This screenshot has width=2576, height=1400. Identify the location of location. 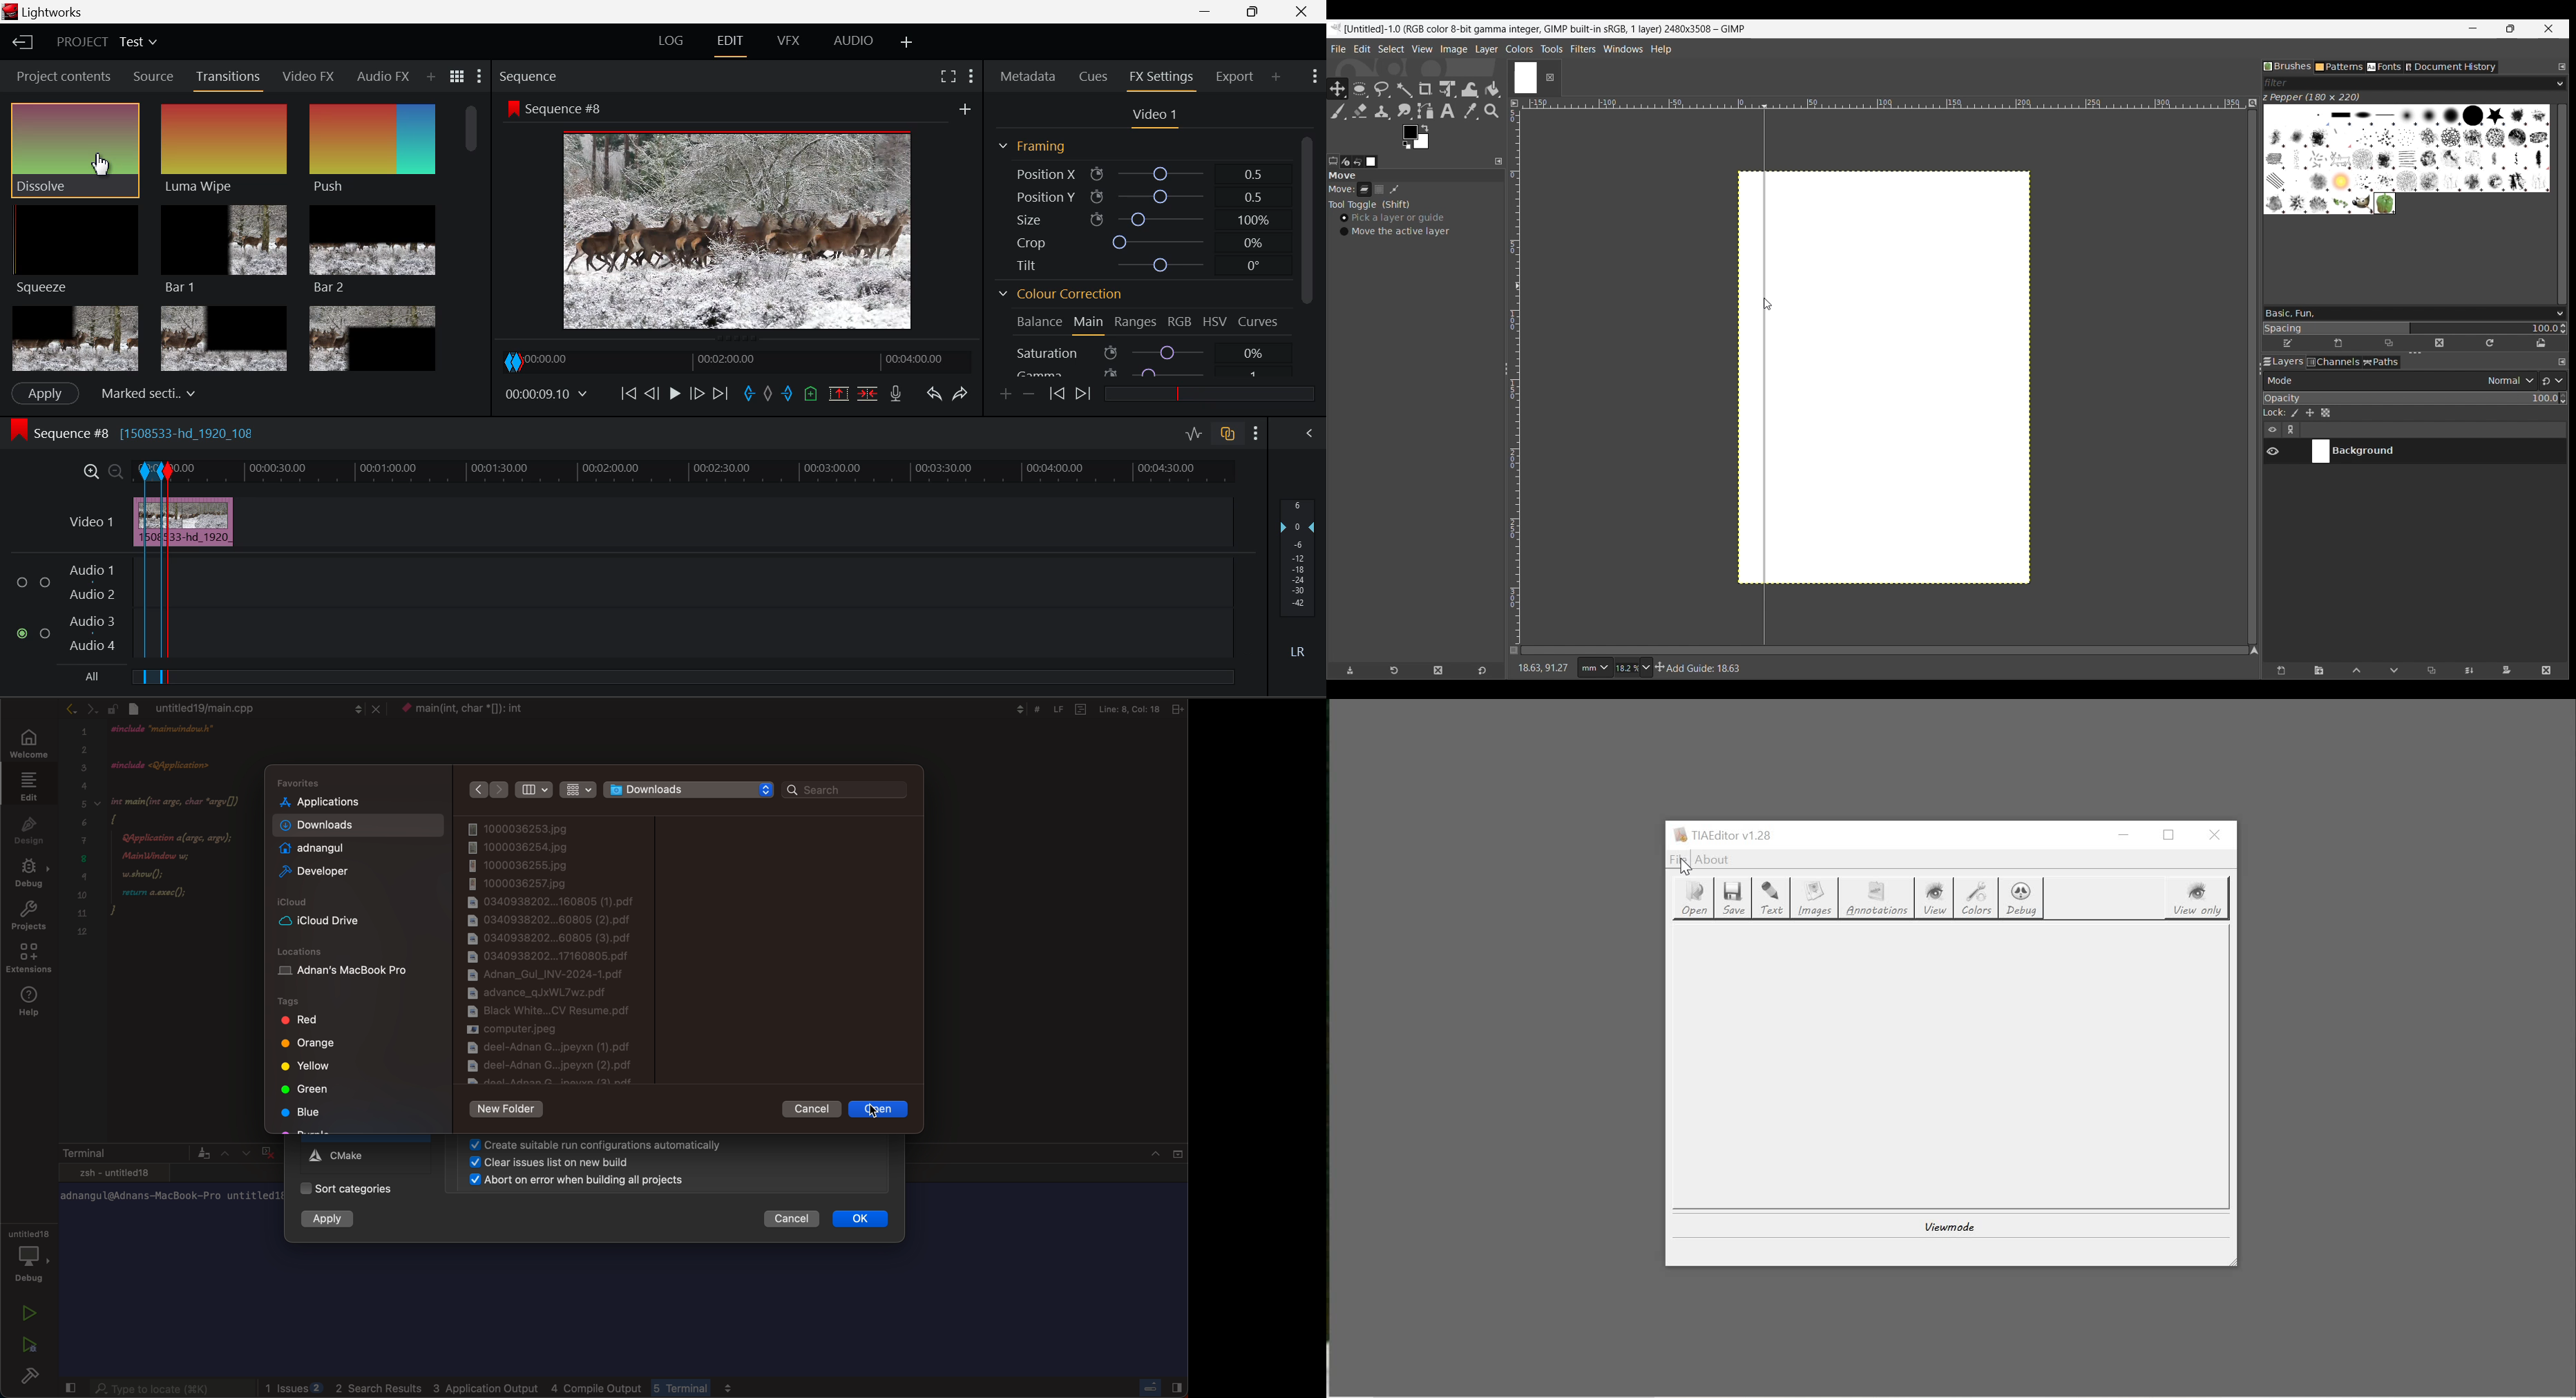
(356, 966).